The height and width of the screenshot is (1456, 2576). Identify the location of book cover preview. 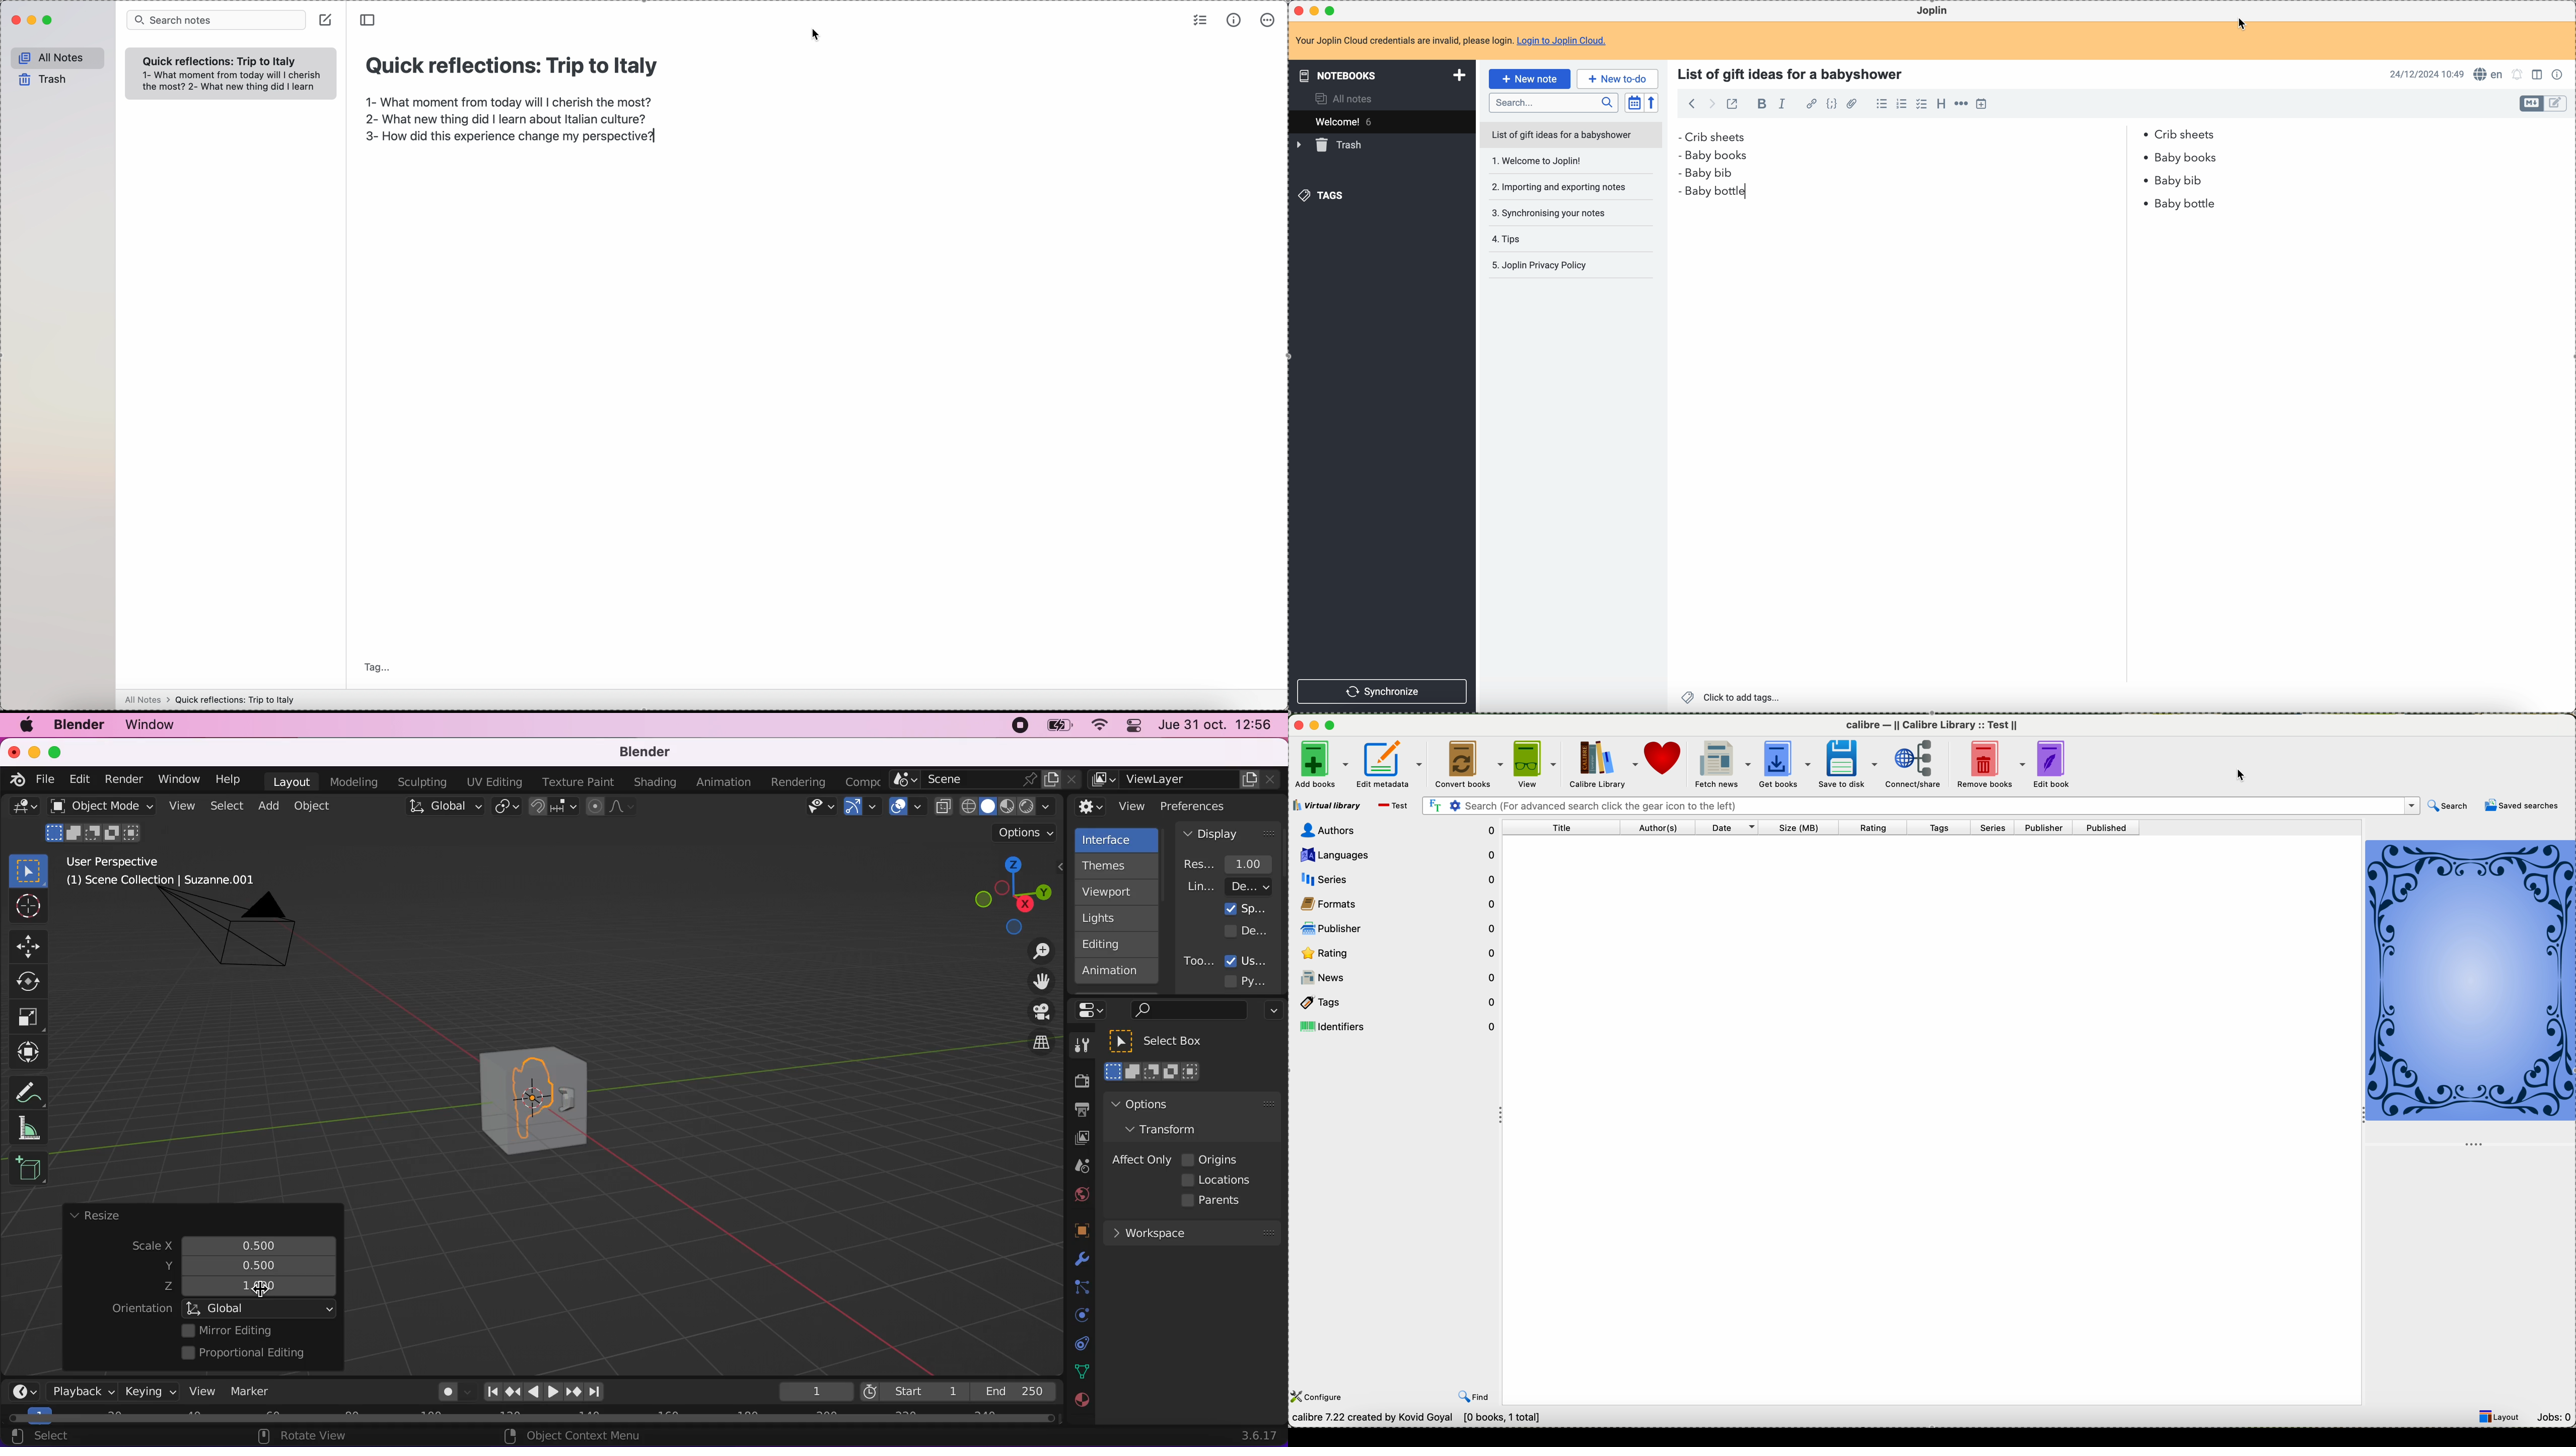
(2471, 980).